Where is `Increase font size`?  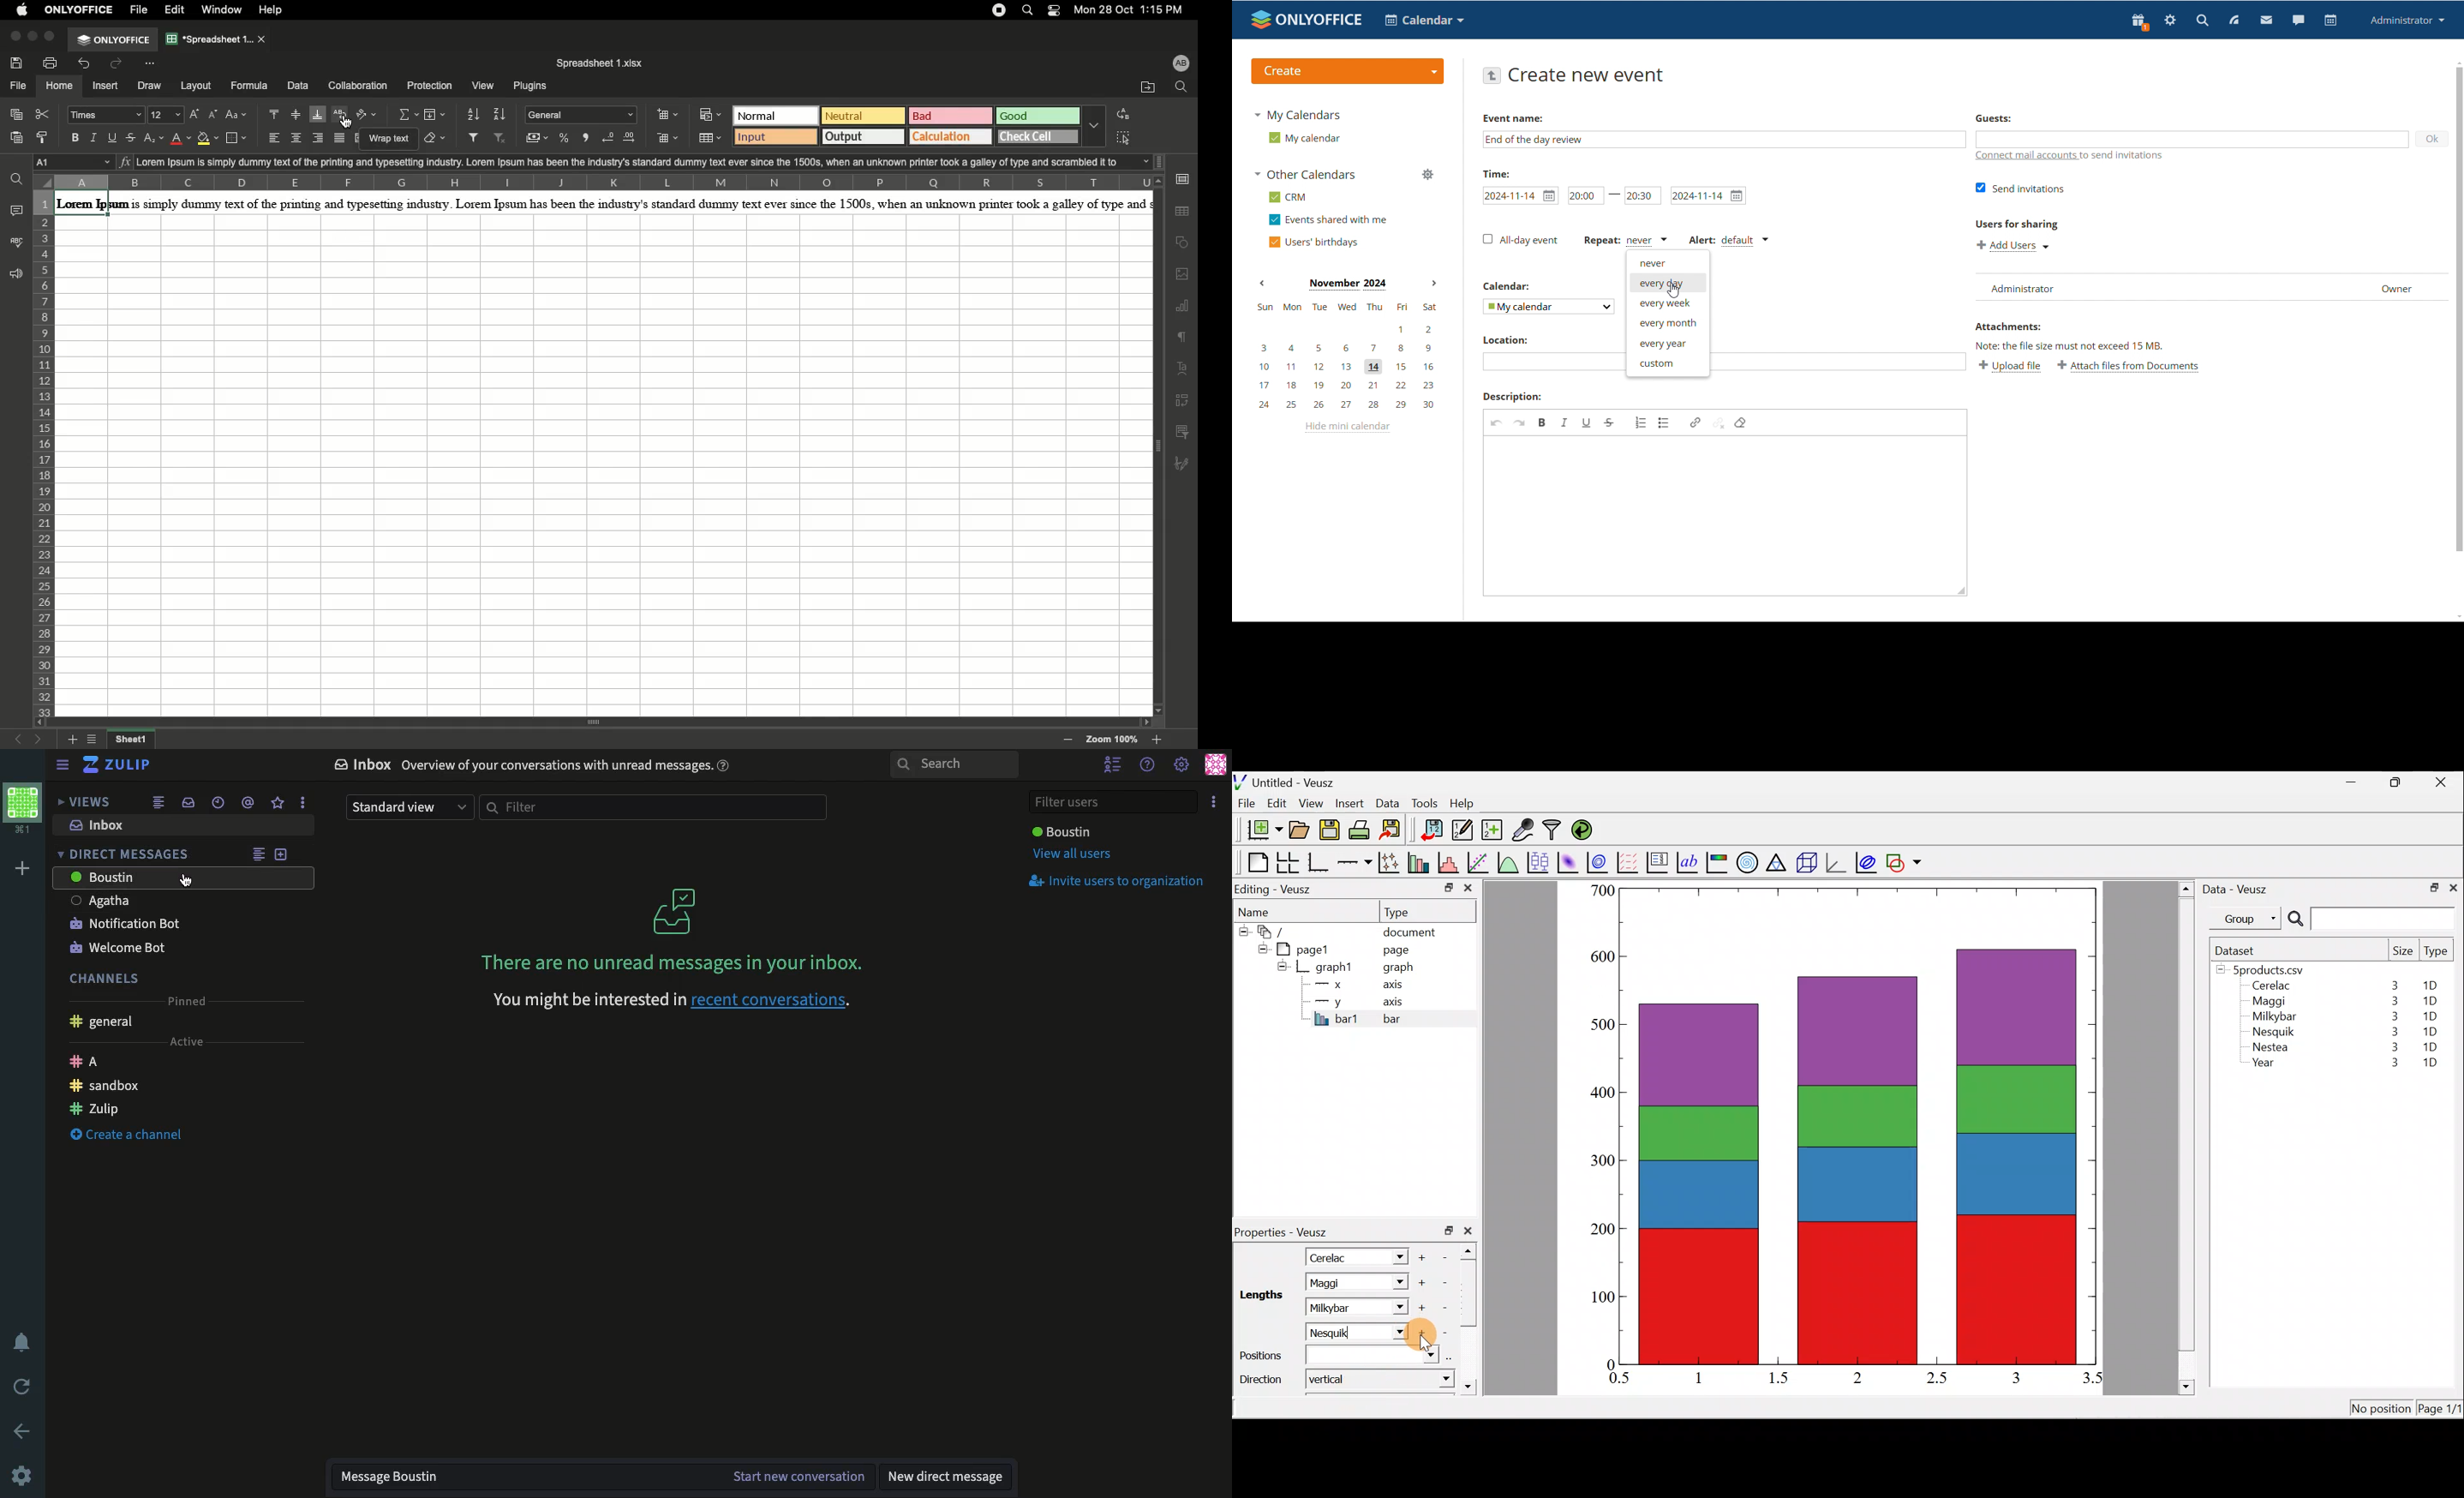 Increase font size is located at coordinates (196, 115).